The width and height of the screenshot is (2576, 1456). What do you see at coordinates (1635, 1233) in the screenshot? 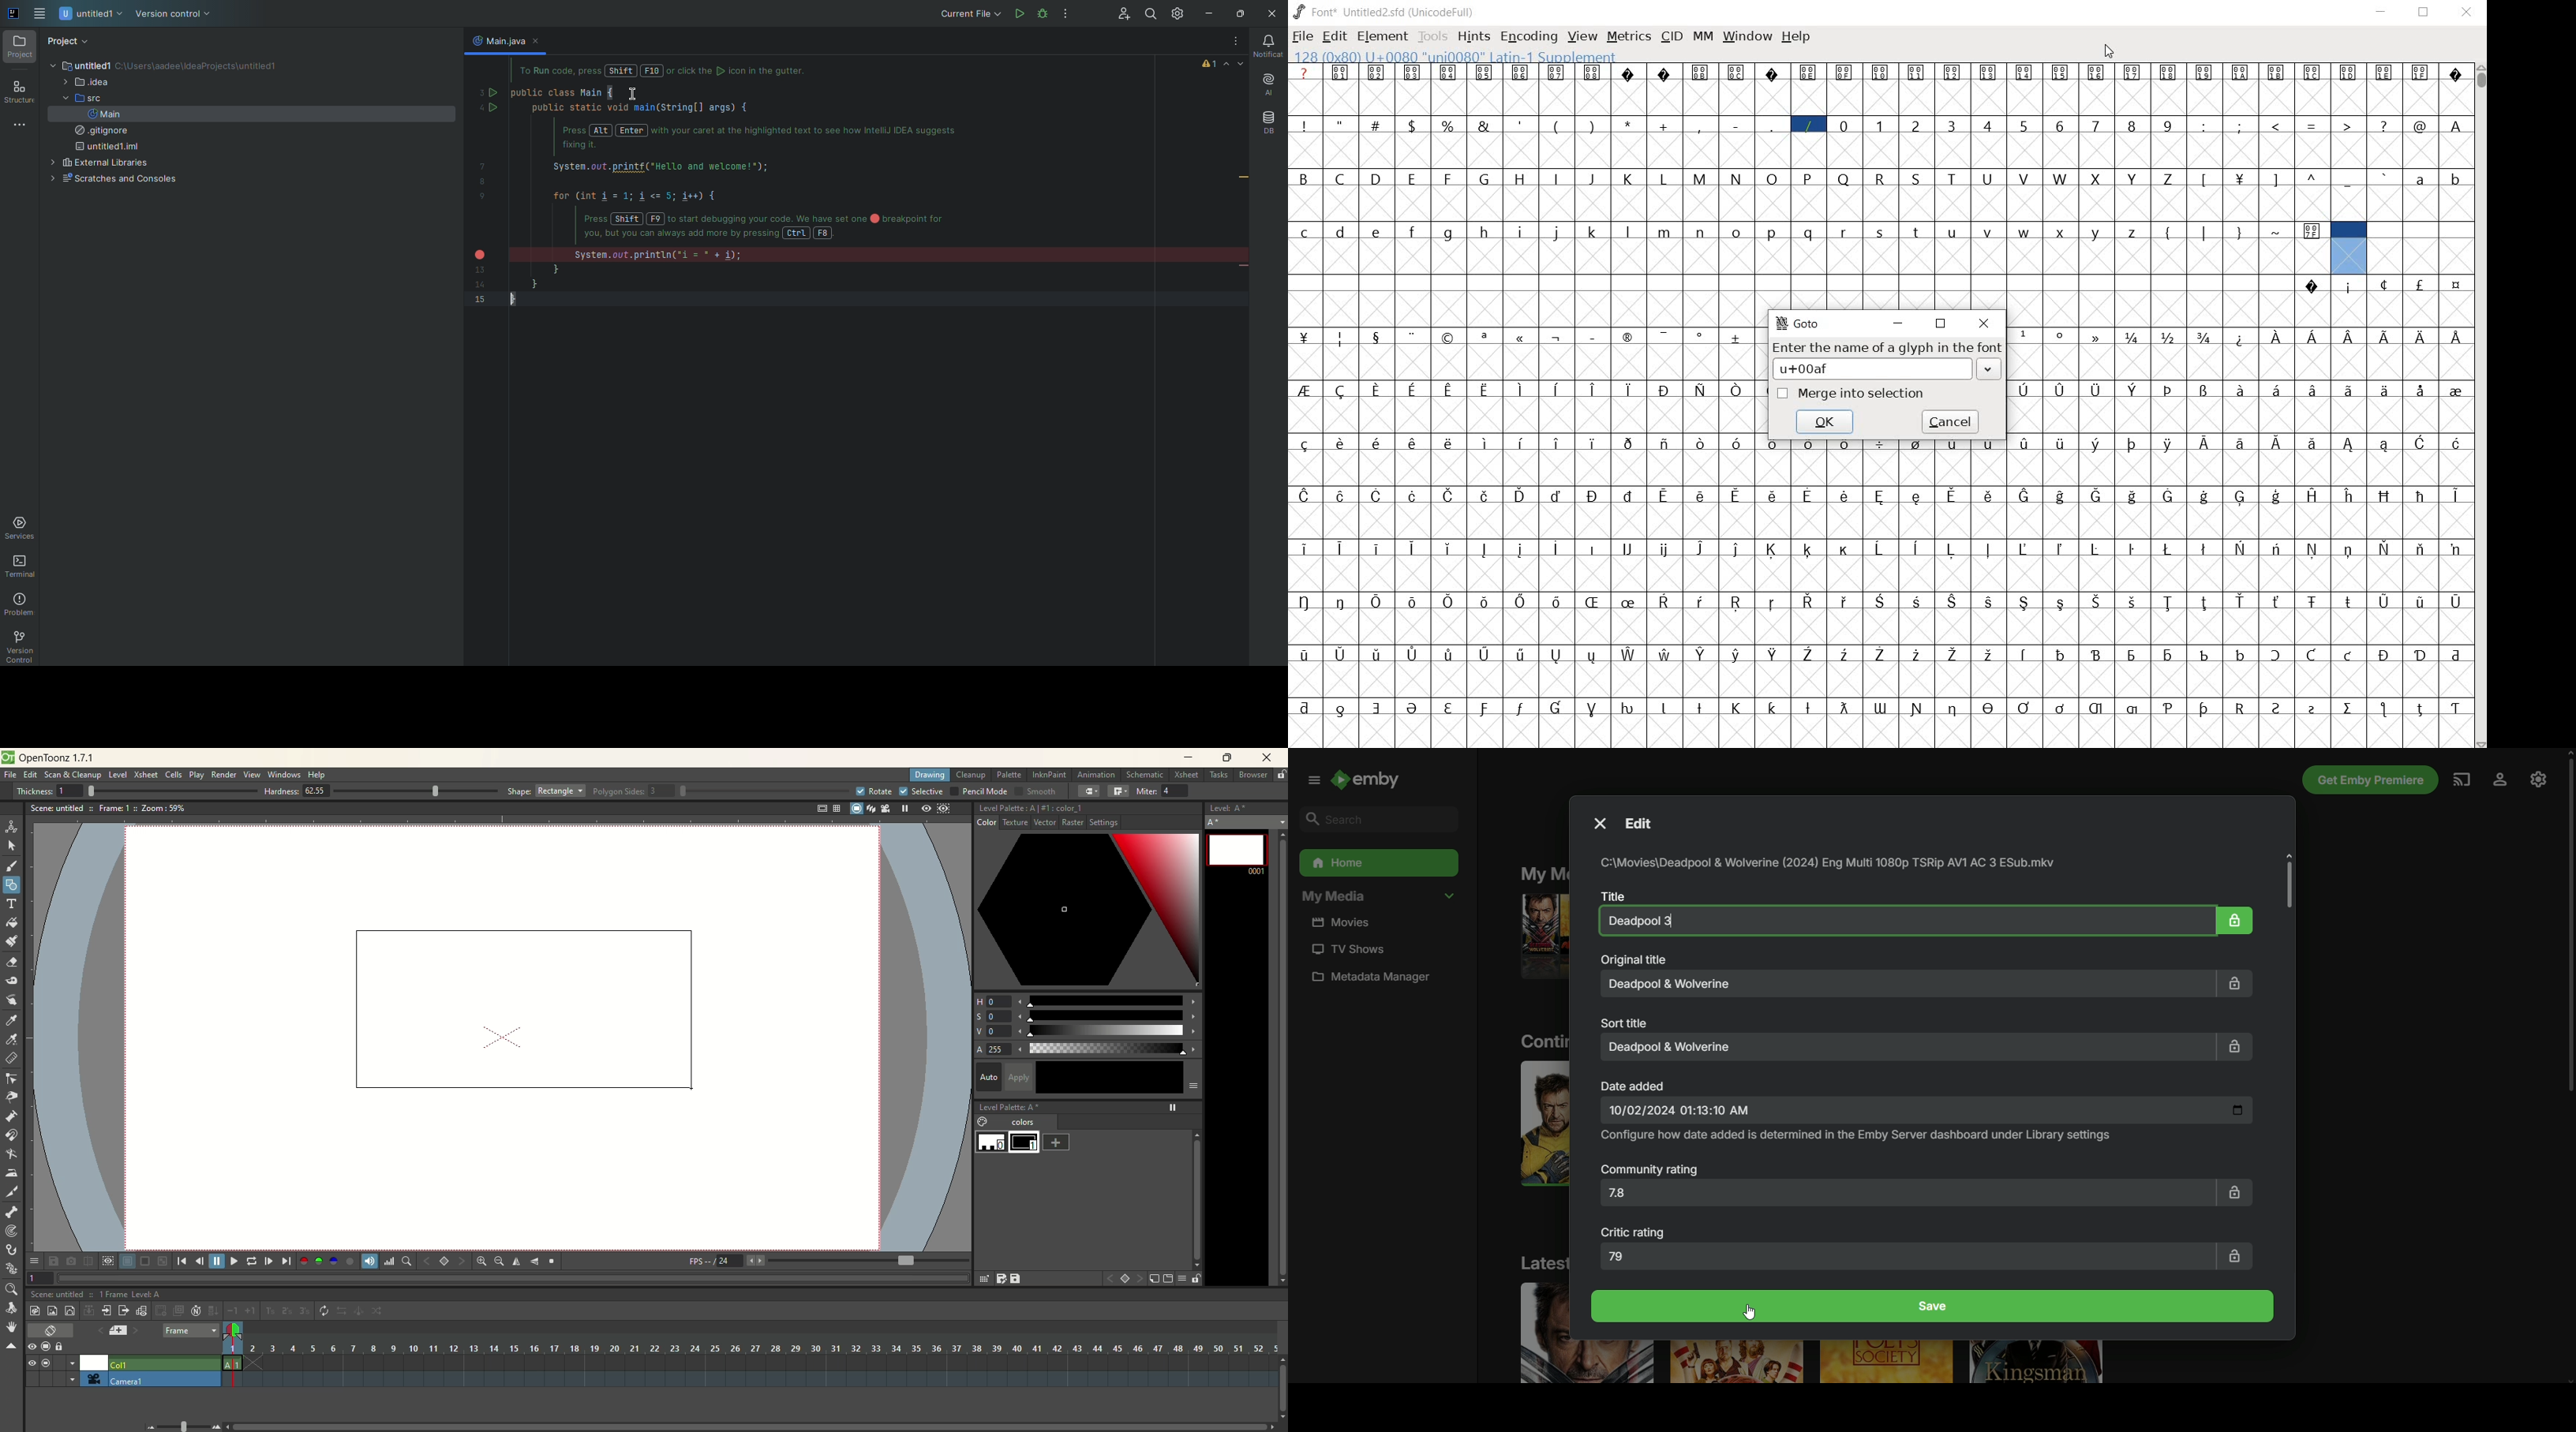
I see `Critic rating` at bounding box center [1635, 1233].